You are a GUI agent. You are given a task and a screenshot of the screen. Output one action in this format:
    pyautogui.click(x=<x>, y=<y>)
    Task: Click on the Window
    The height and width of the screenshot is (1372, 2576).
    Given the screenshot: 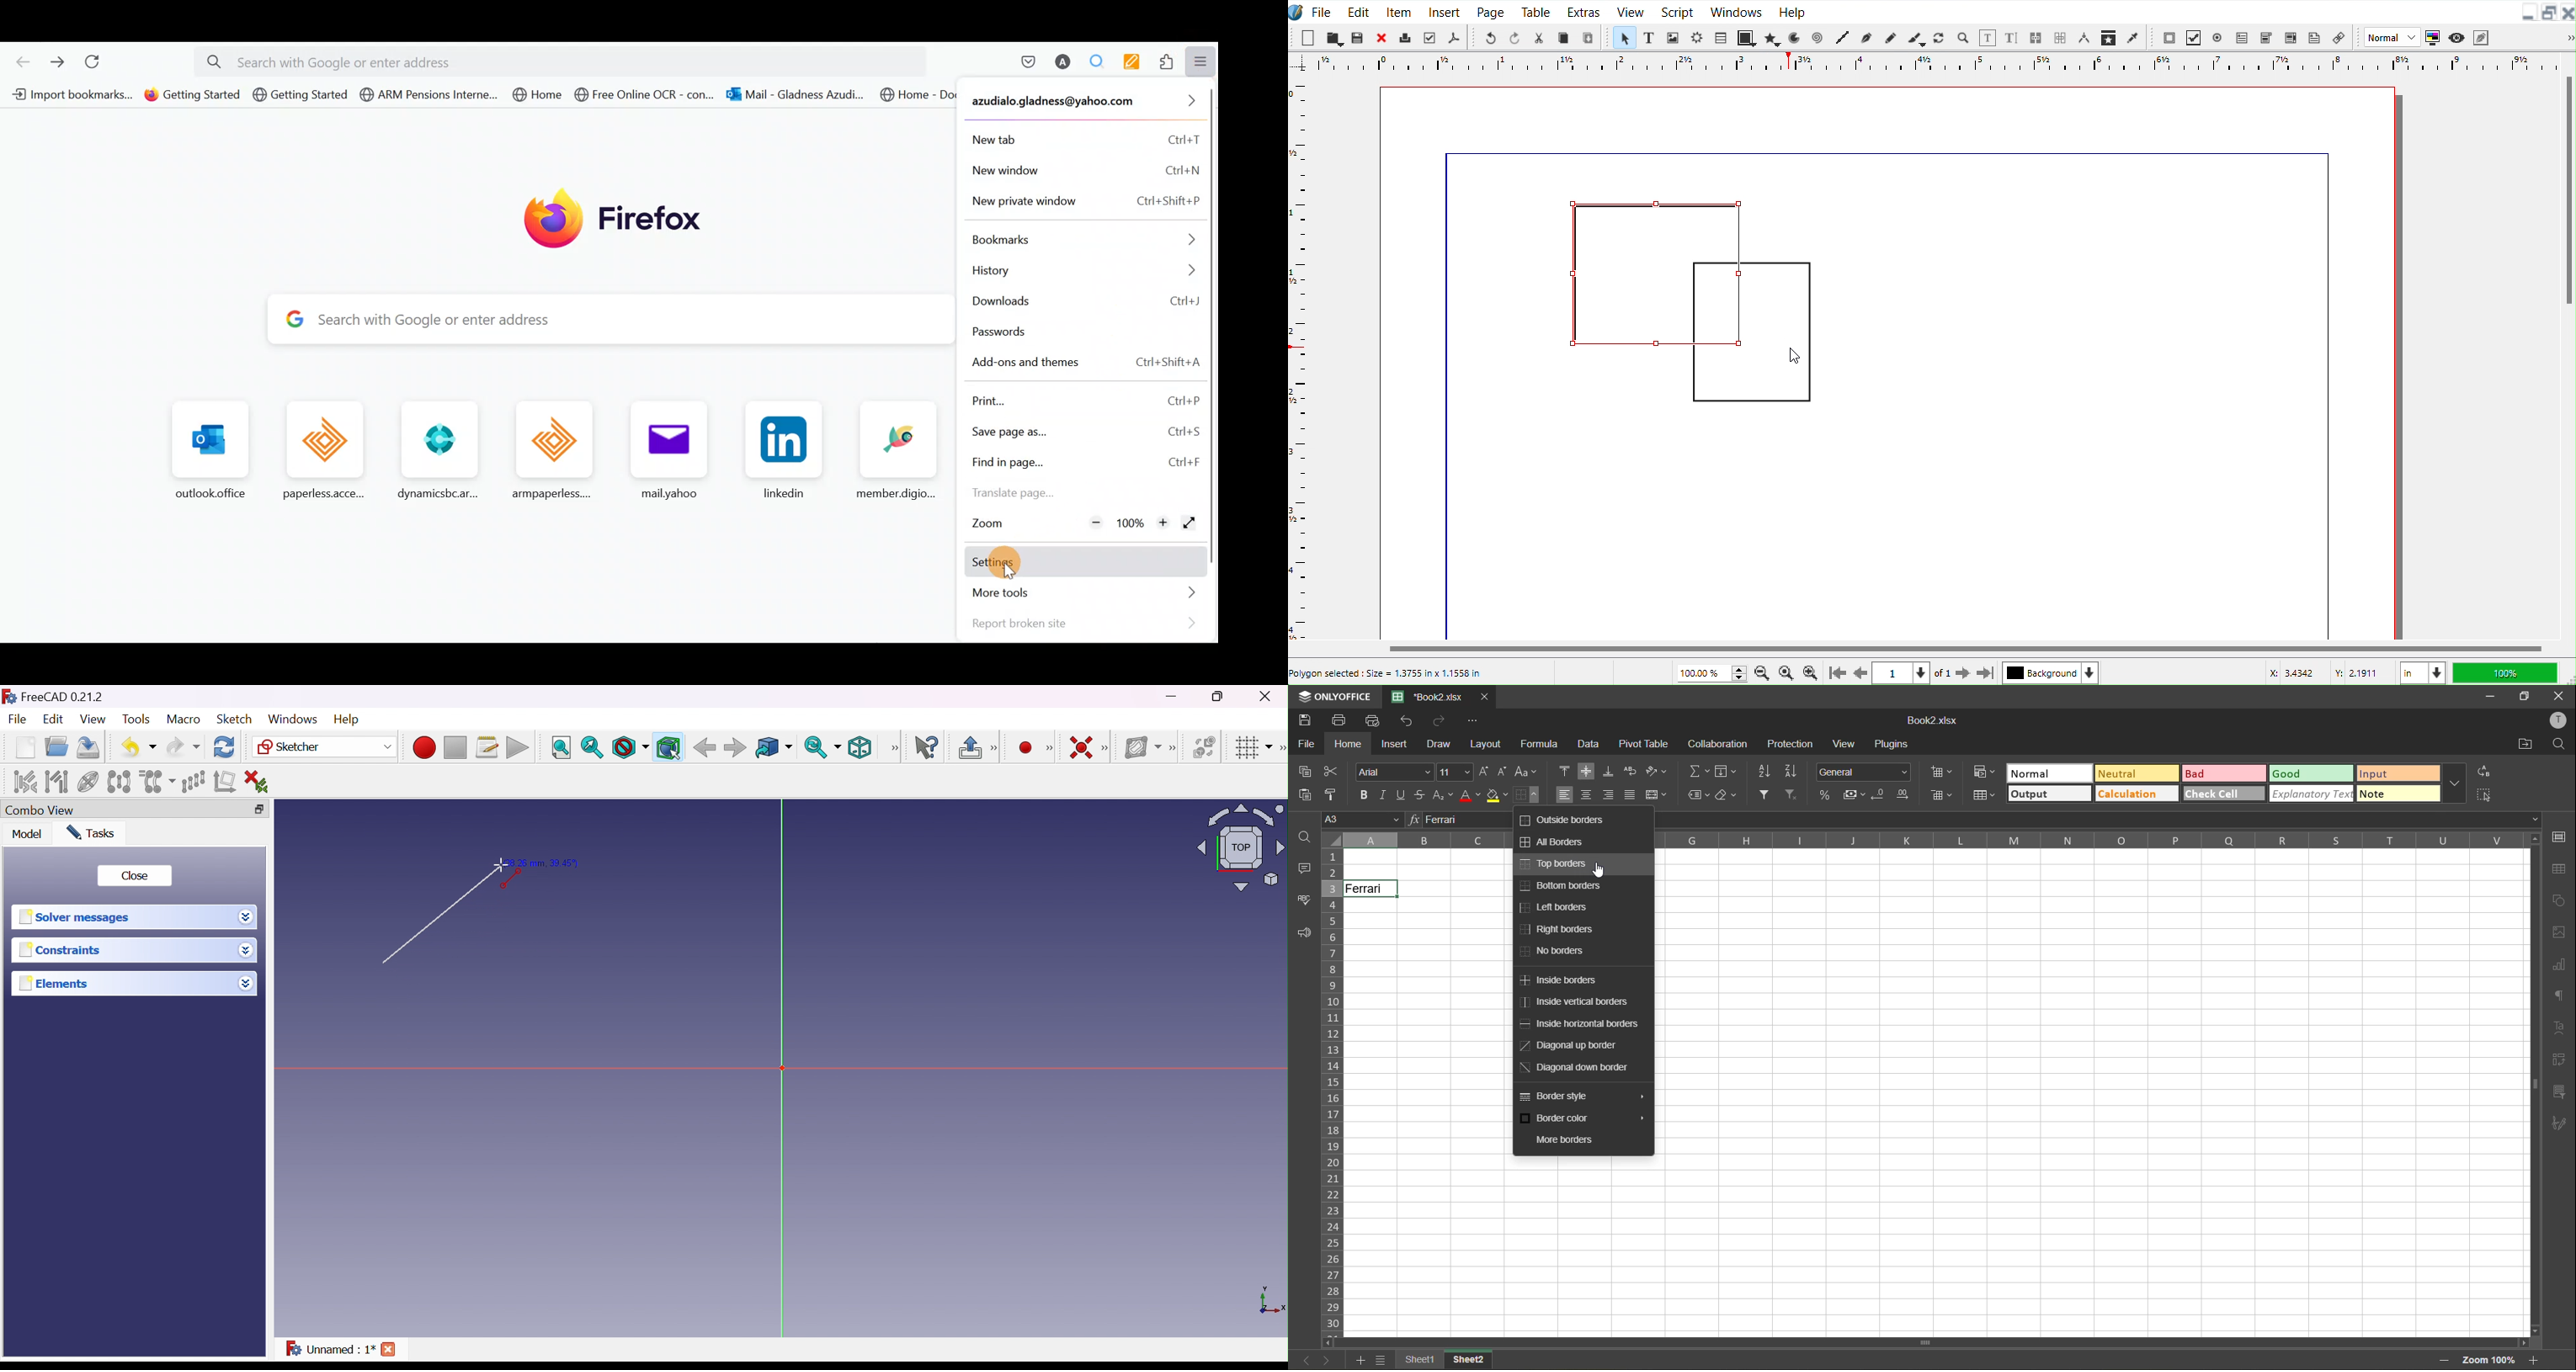 What is the action you would take?
    pyautogui.click(x=1737, y=11)
    